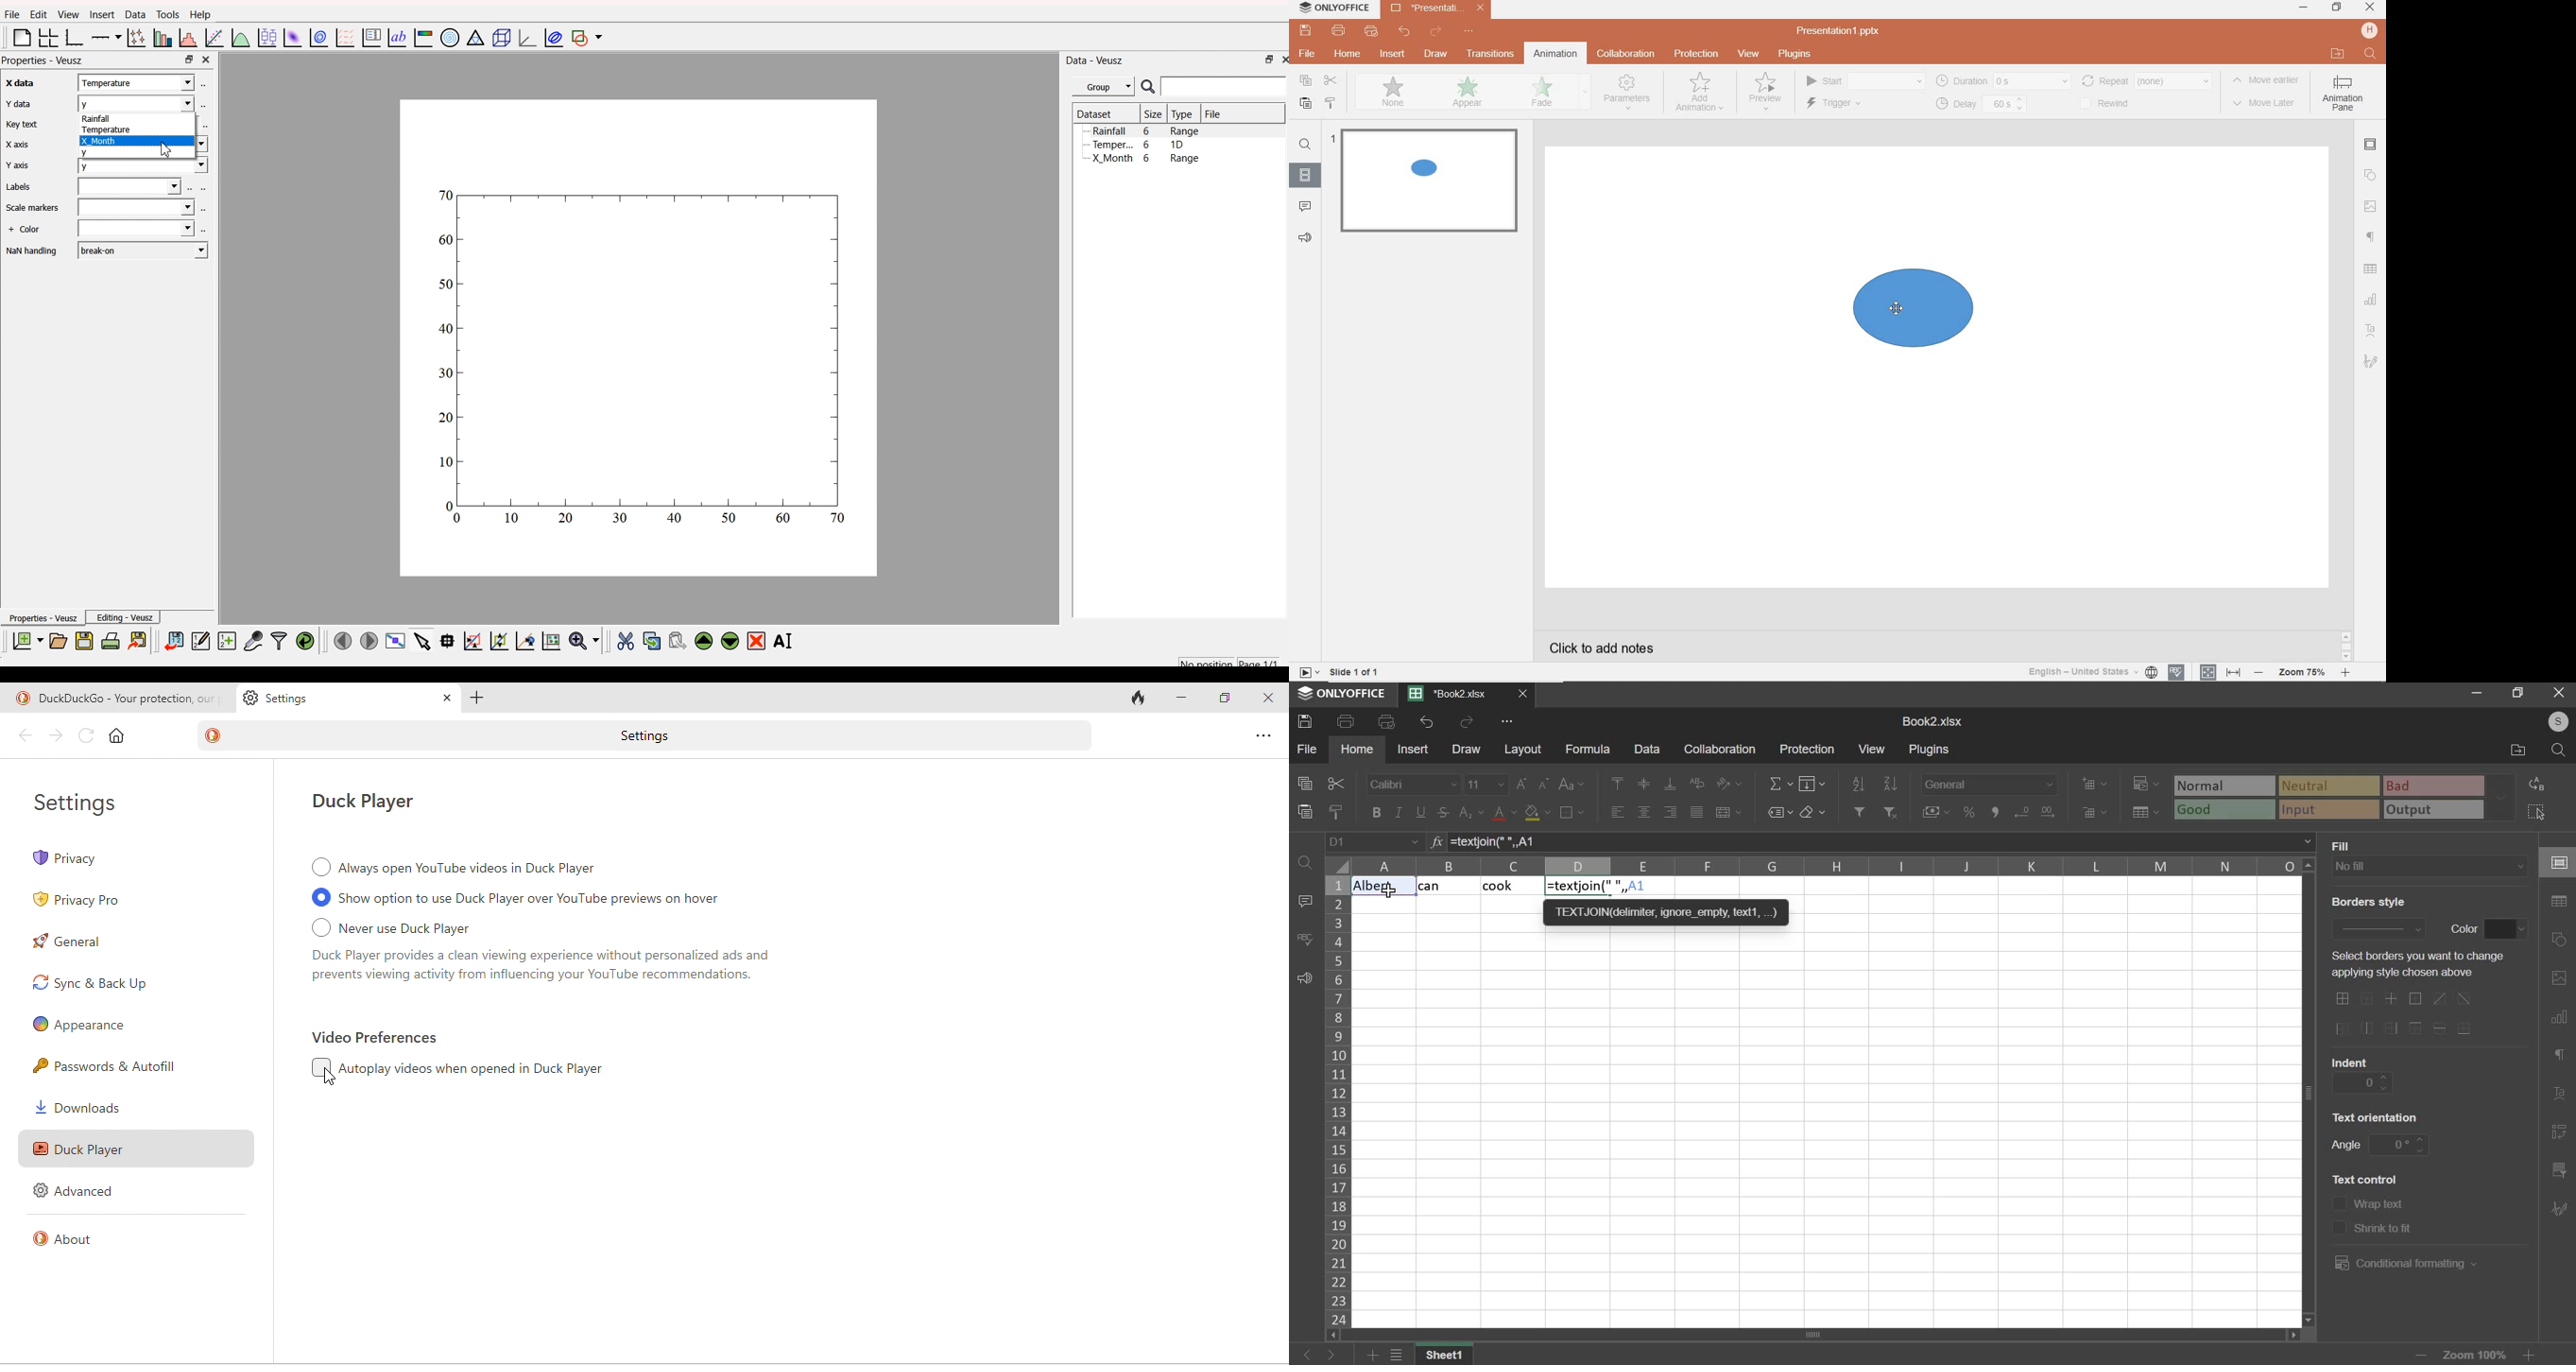  I want to click on fill type, so click(2430, 867).